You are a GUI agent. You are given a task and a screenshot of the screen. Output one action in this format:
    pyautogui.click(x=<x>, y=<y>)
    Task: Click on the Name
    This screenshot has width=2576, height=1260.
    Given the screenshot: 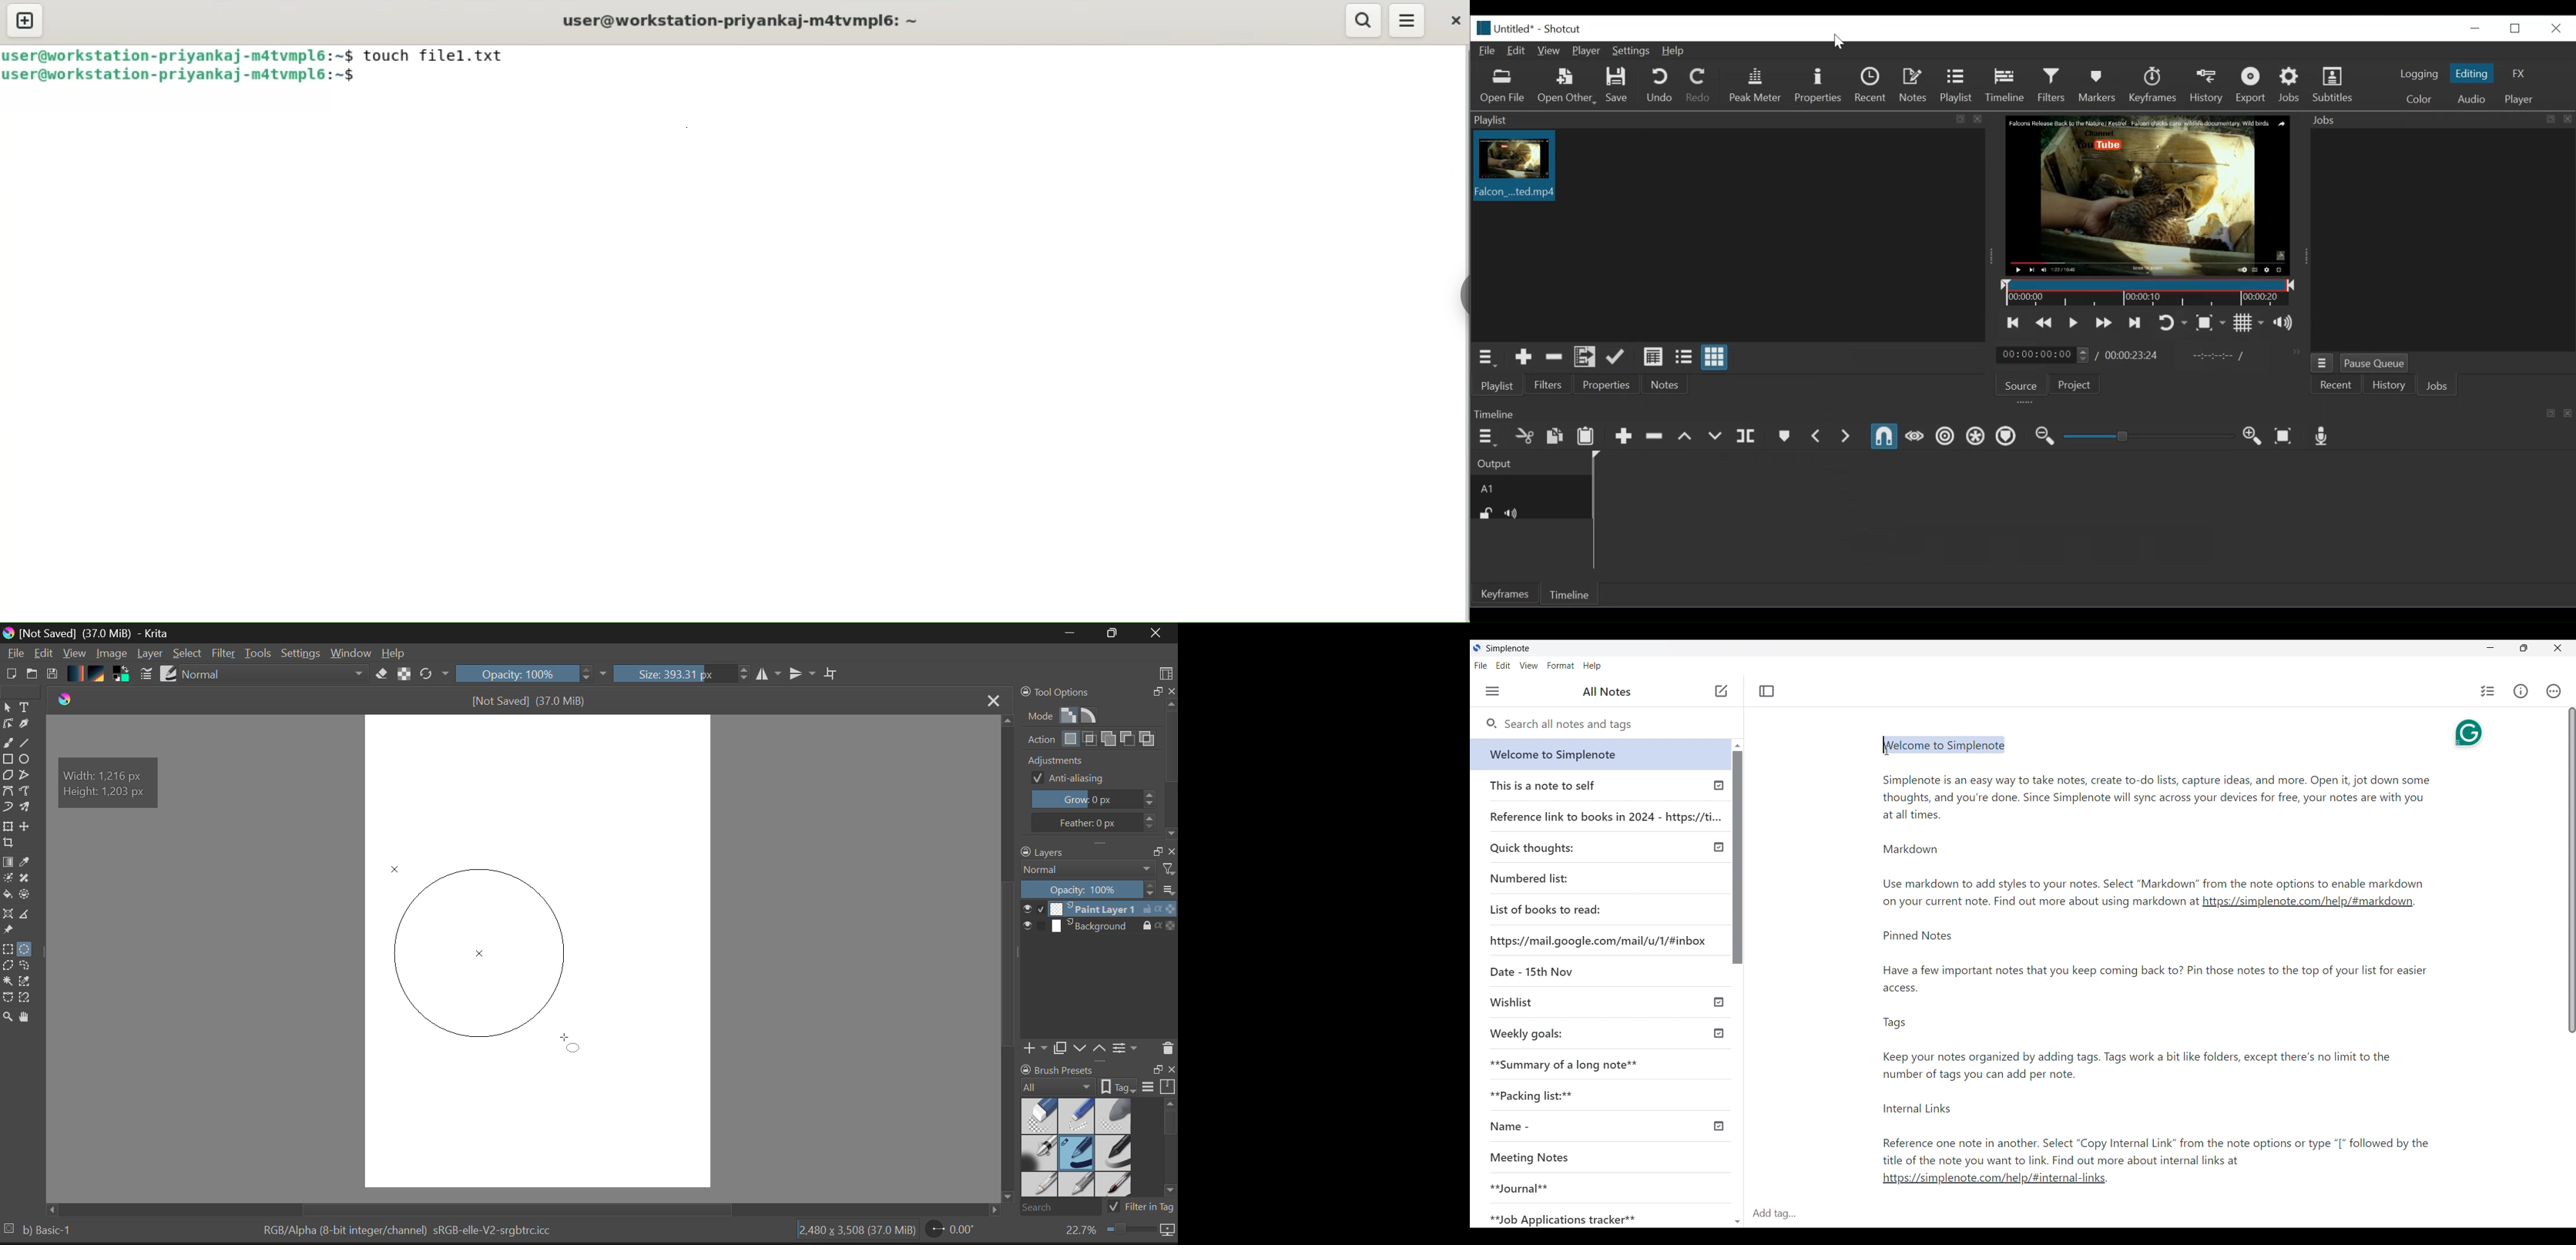 What is the action you would take?
    pyautogui.click(x=1506, y=1127)
    